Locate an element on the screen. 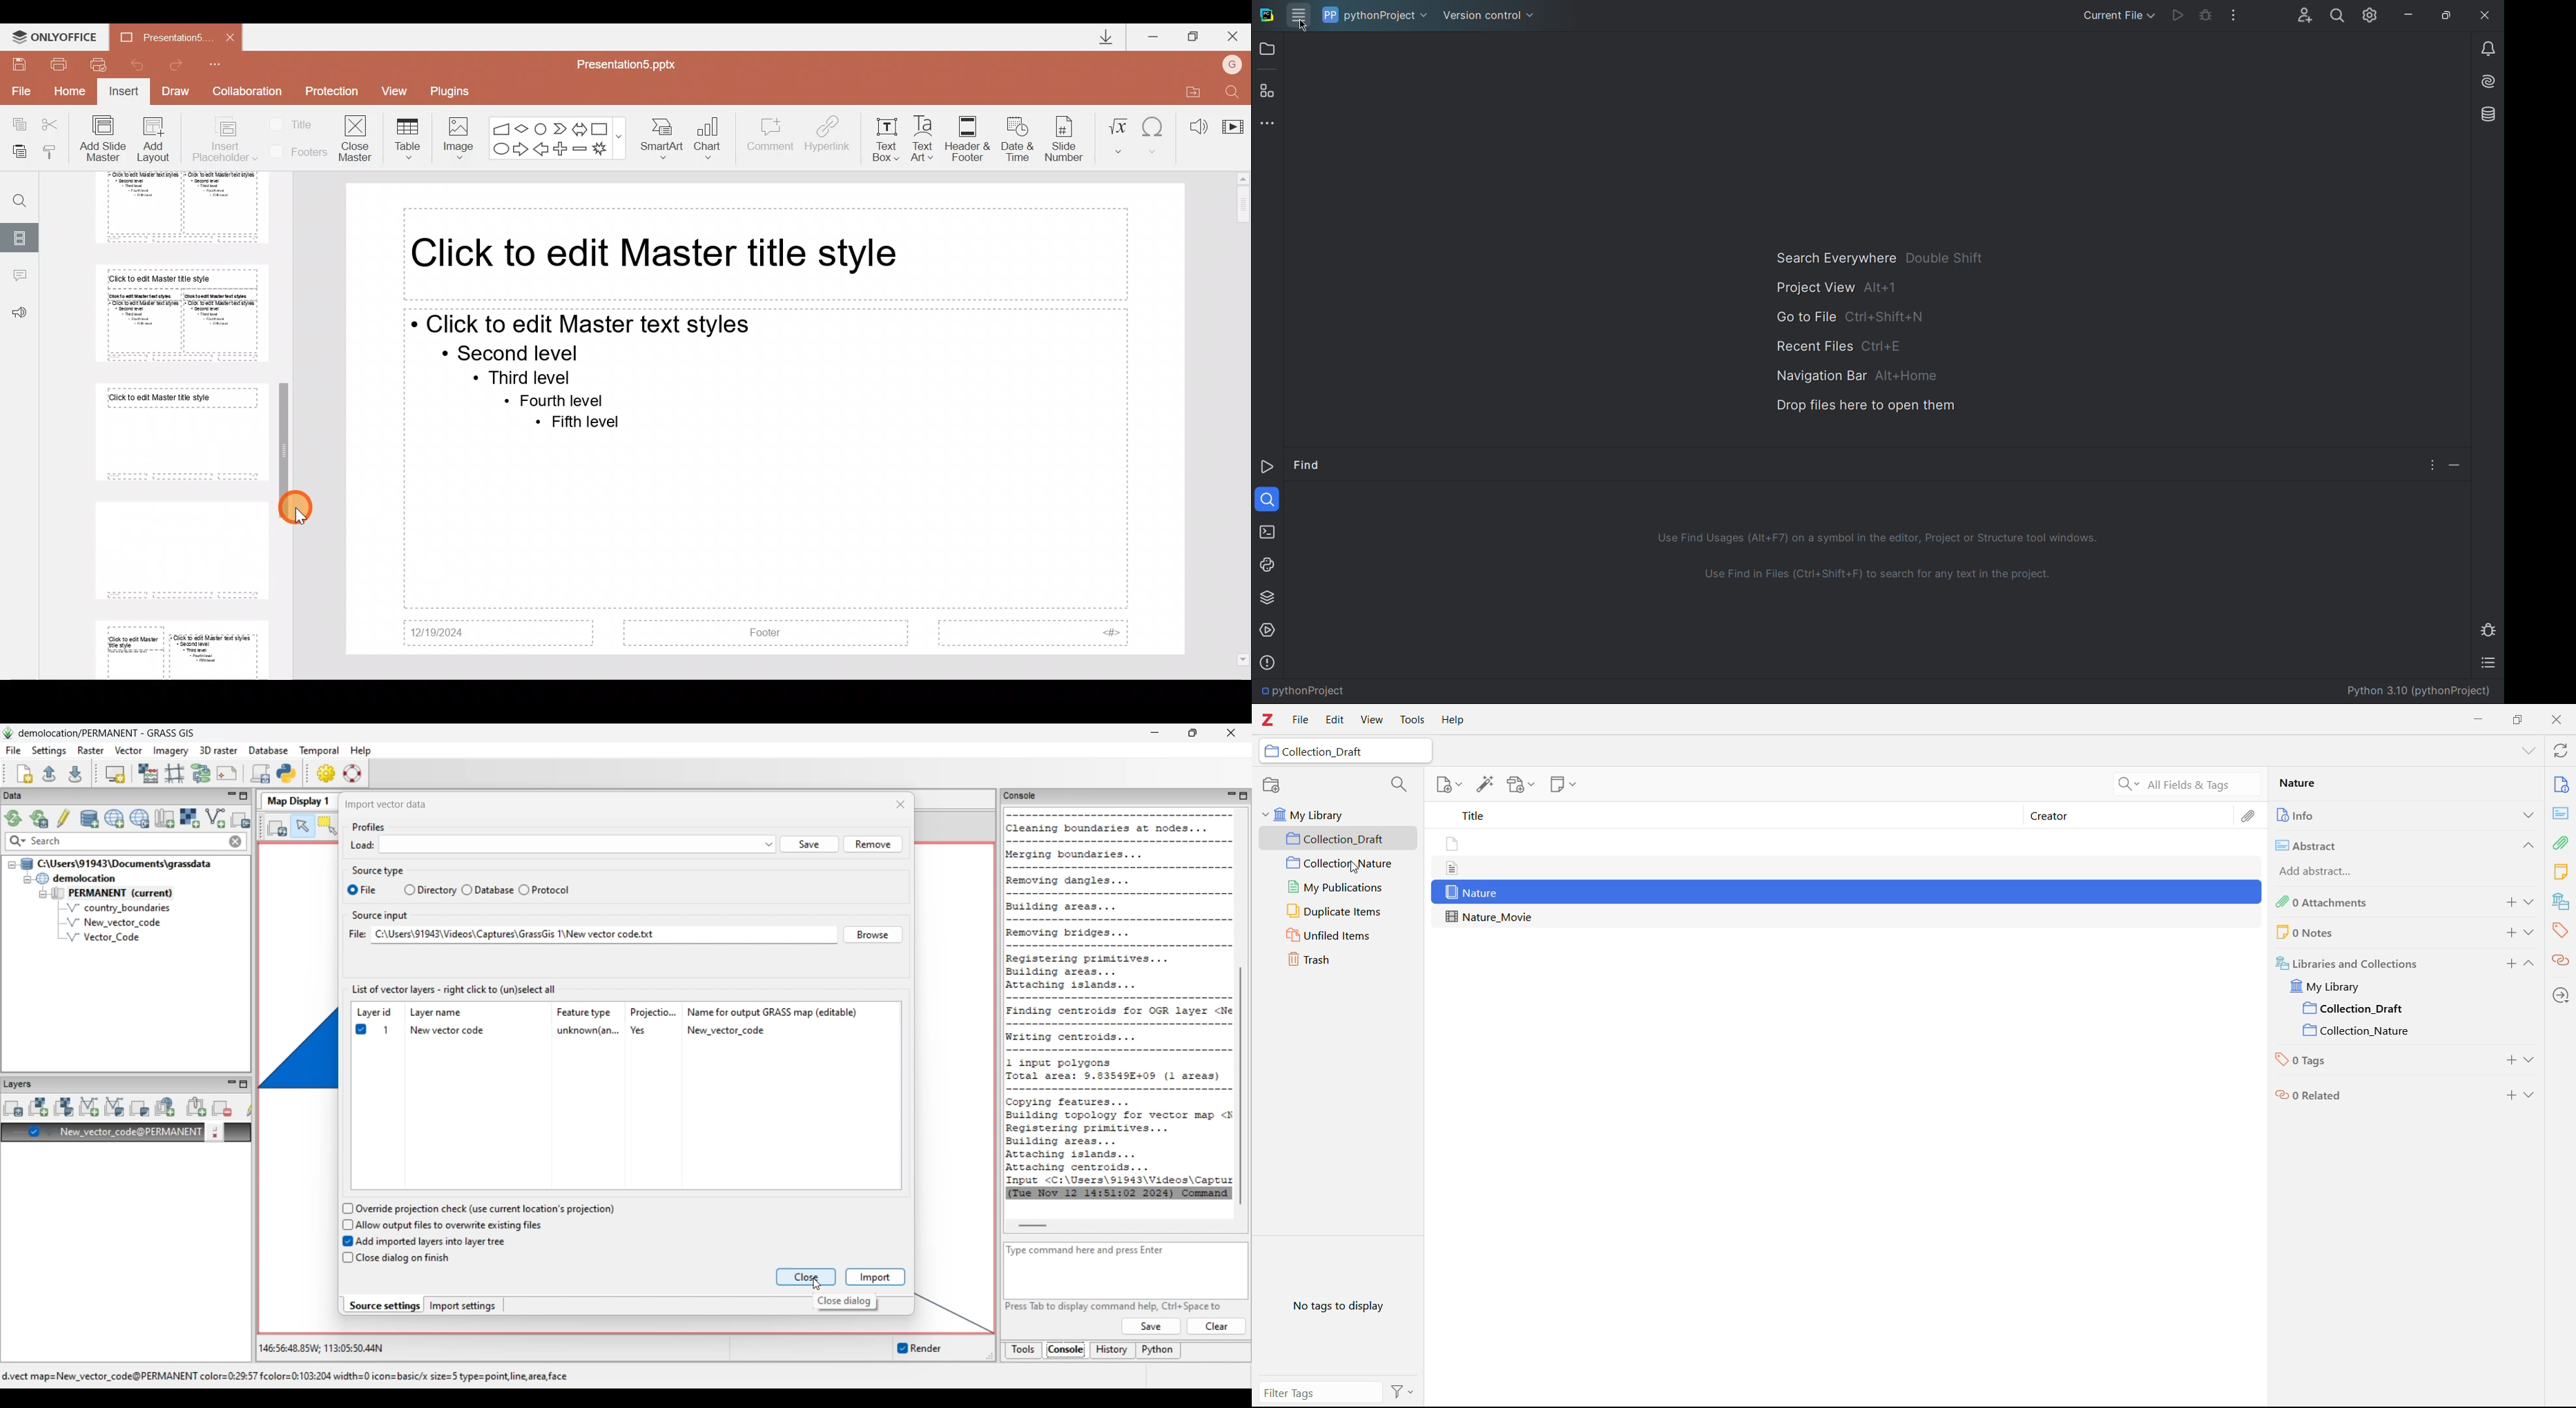  Close is located at coordinates (1235, 34).